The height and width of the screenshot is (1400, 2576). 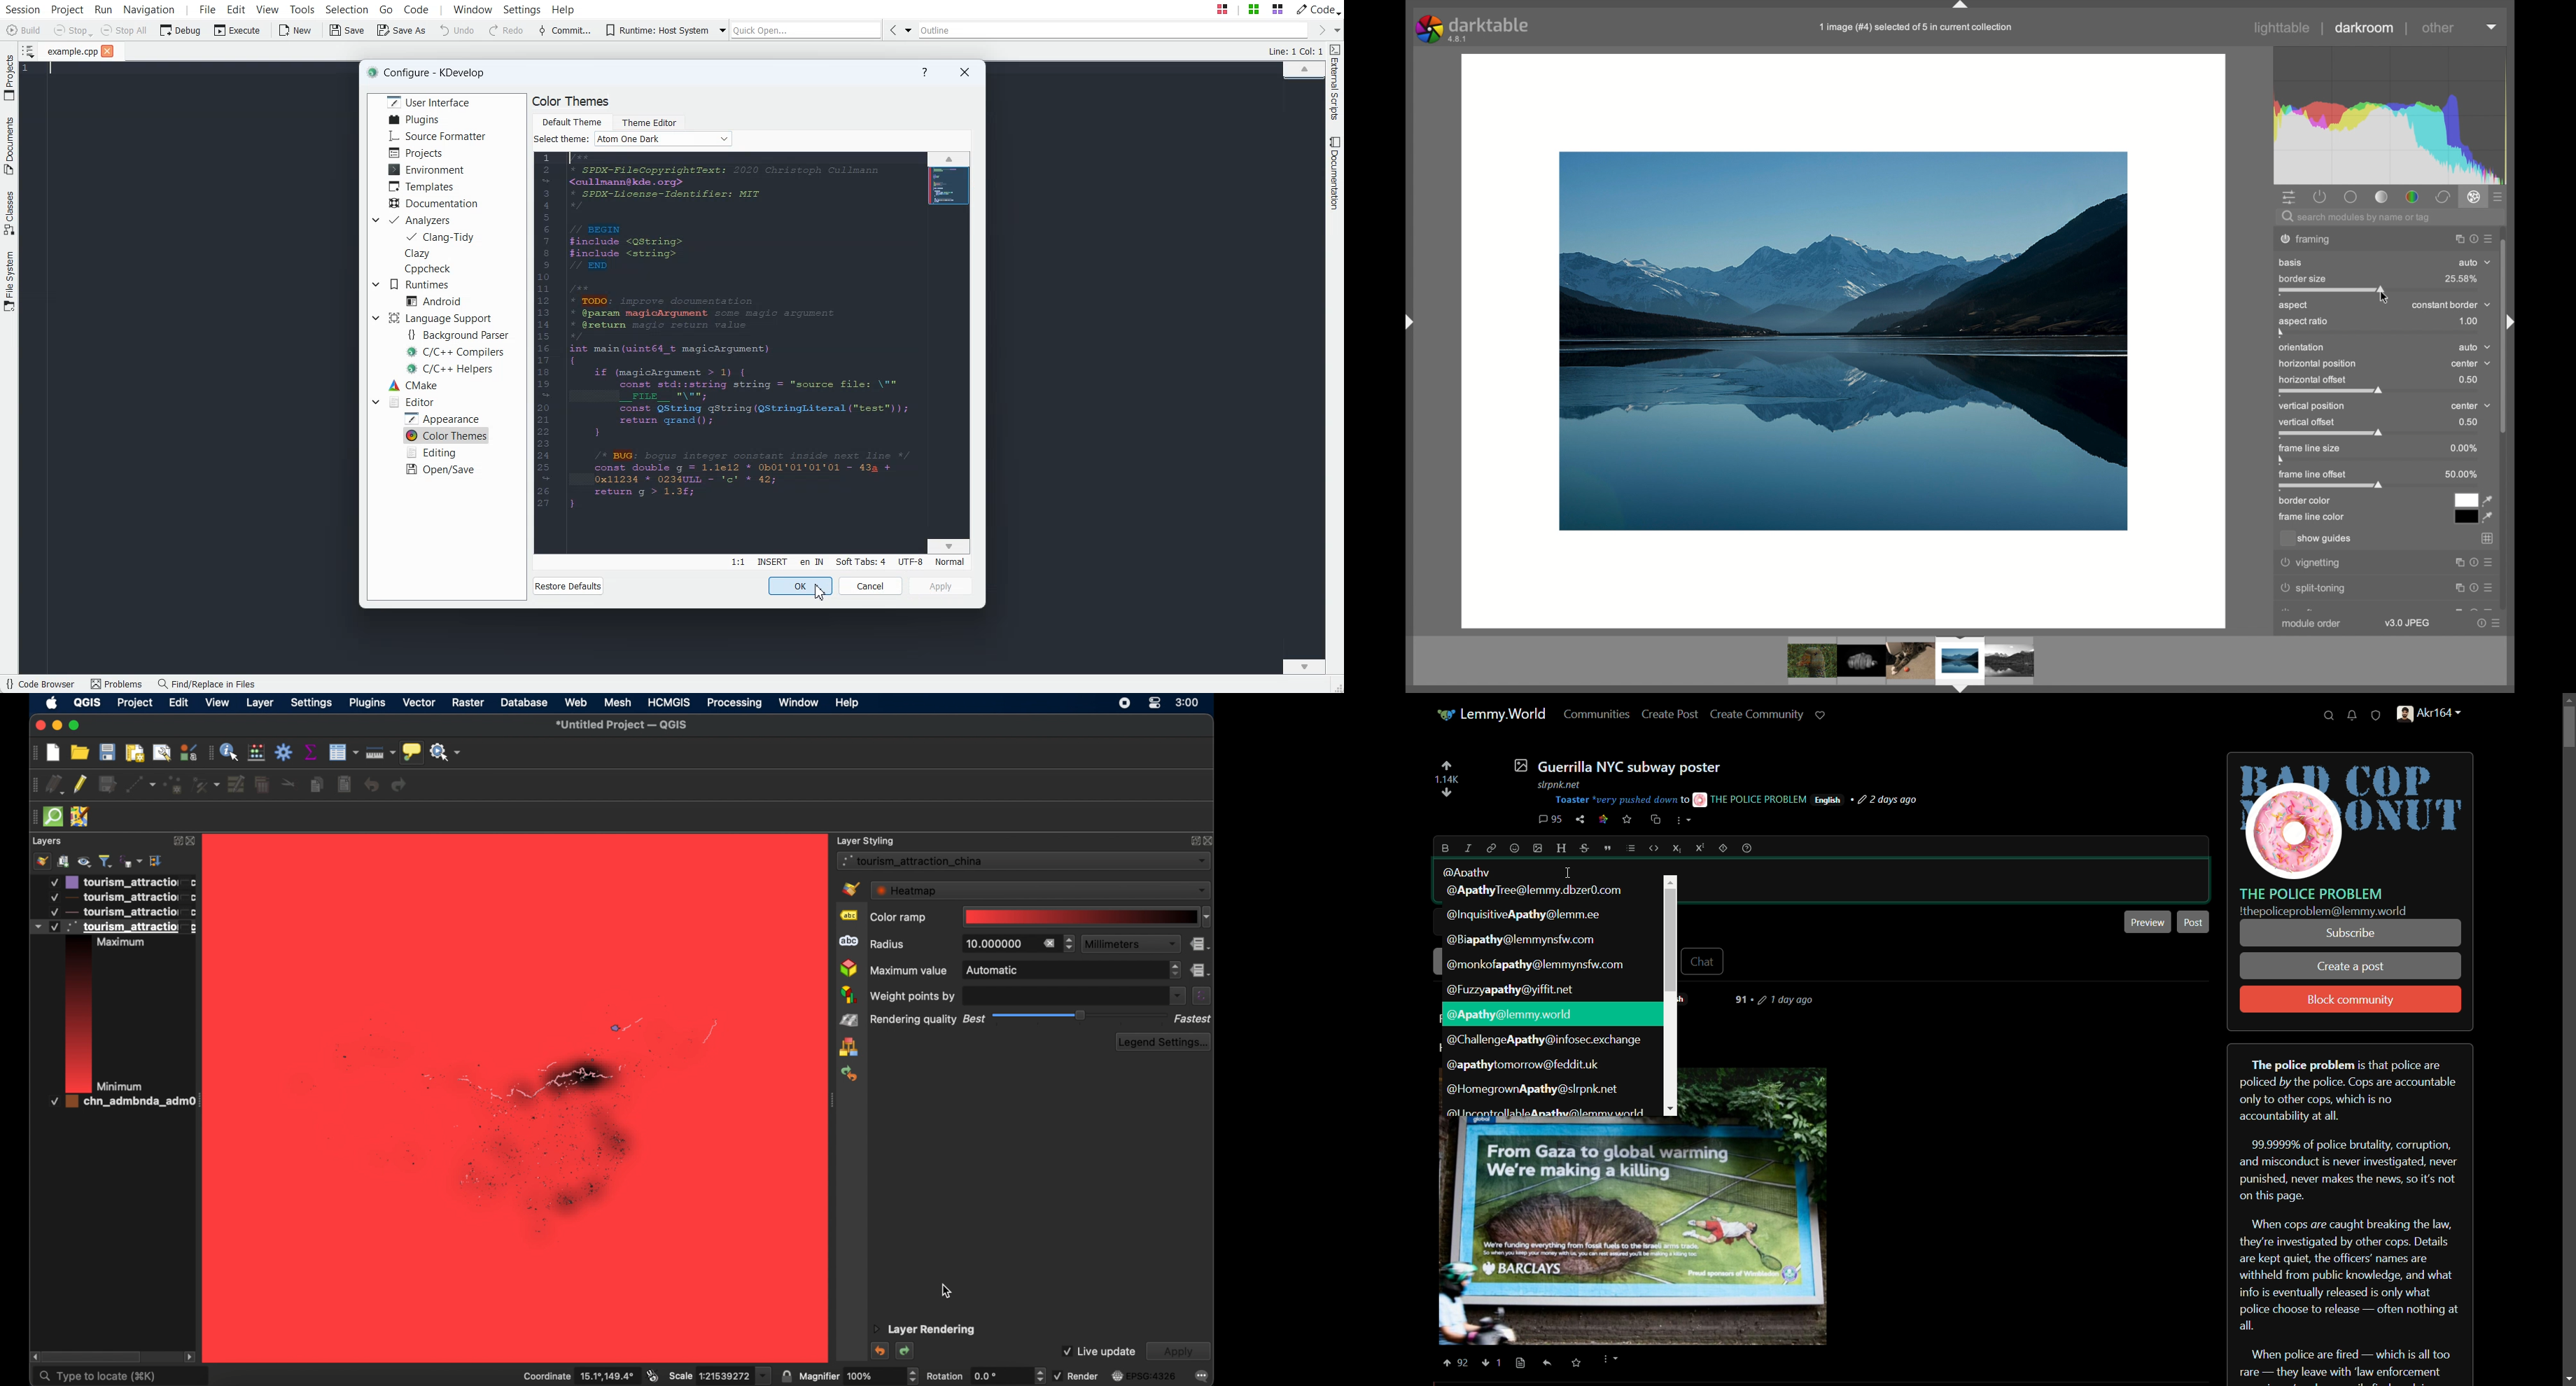 I want to click on open layout manager, so click(x=162, y=753).